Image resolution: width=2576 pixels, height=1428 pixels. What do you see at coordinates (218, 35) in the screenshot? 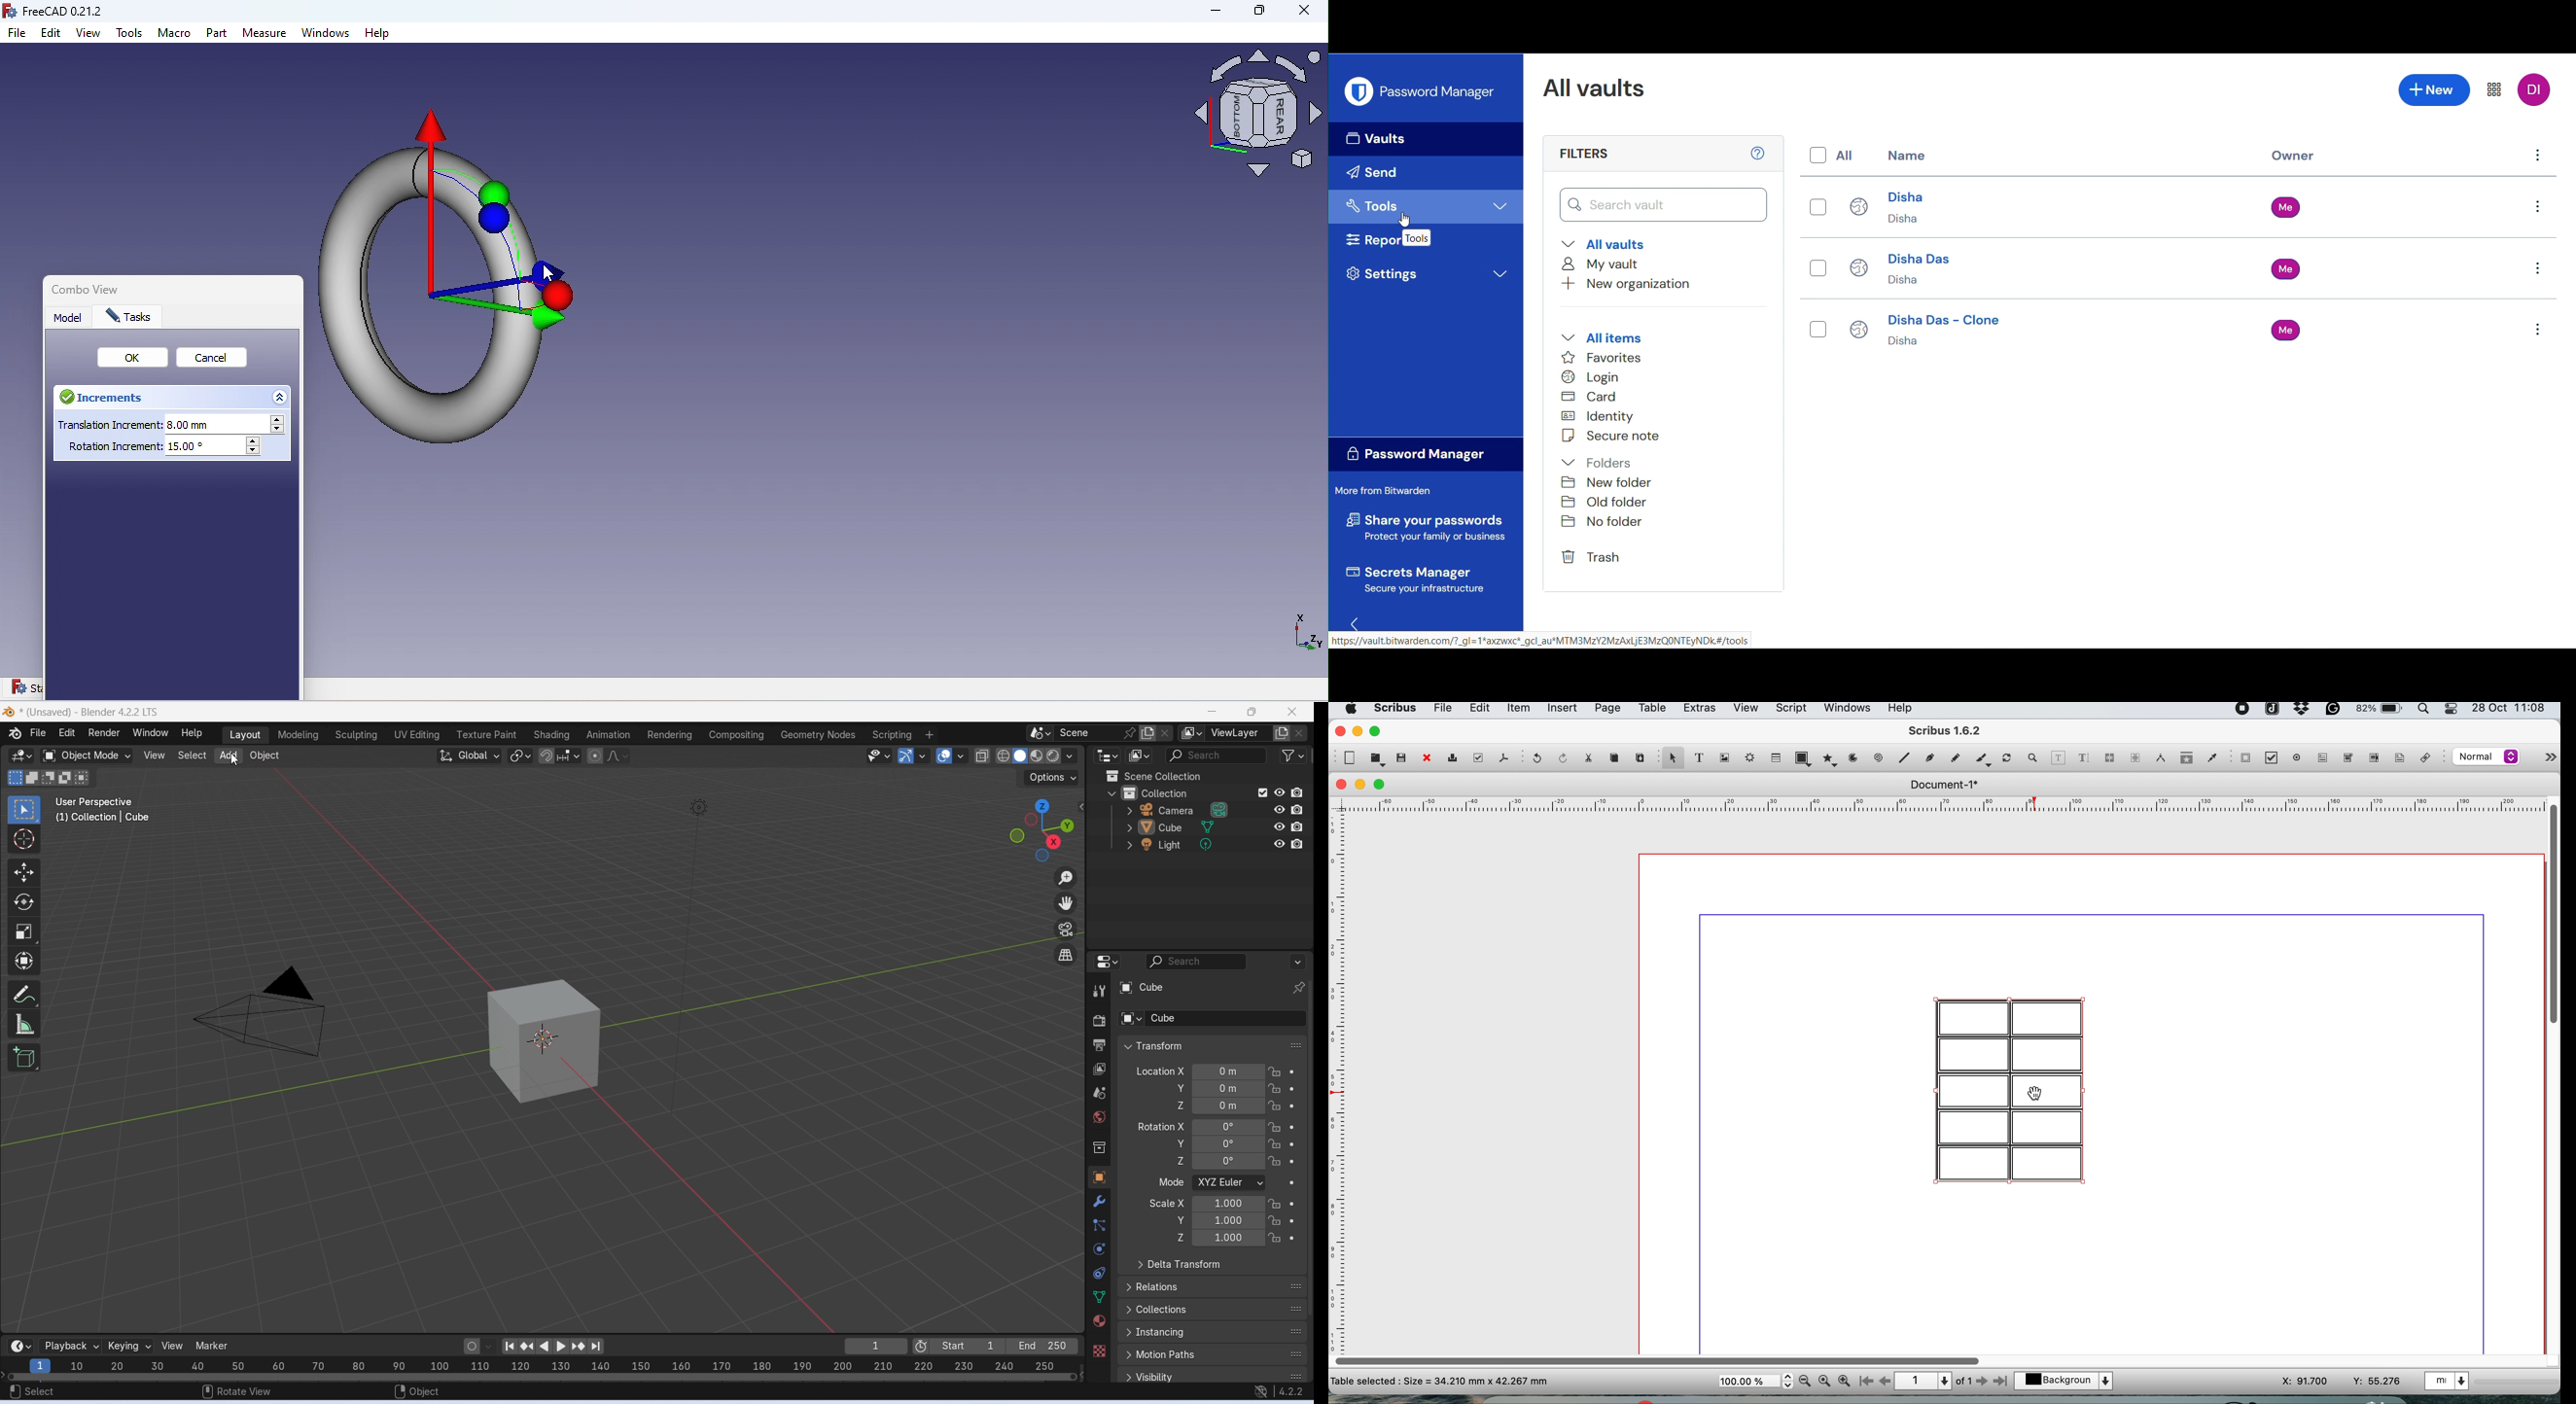
I see `Part` at bounding box center [218, 35].